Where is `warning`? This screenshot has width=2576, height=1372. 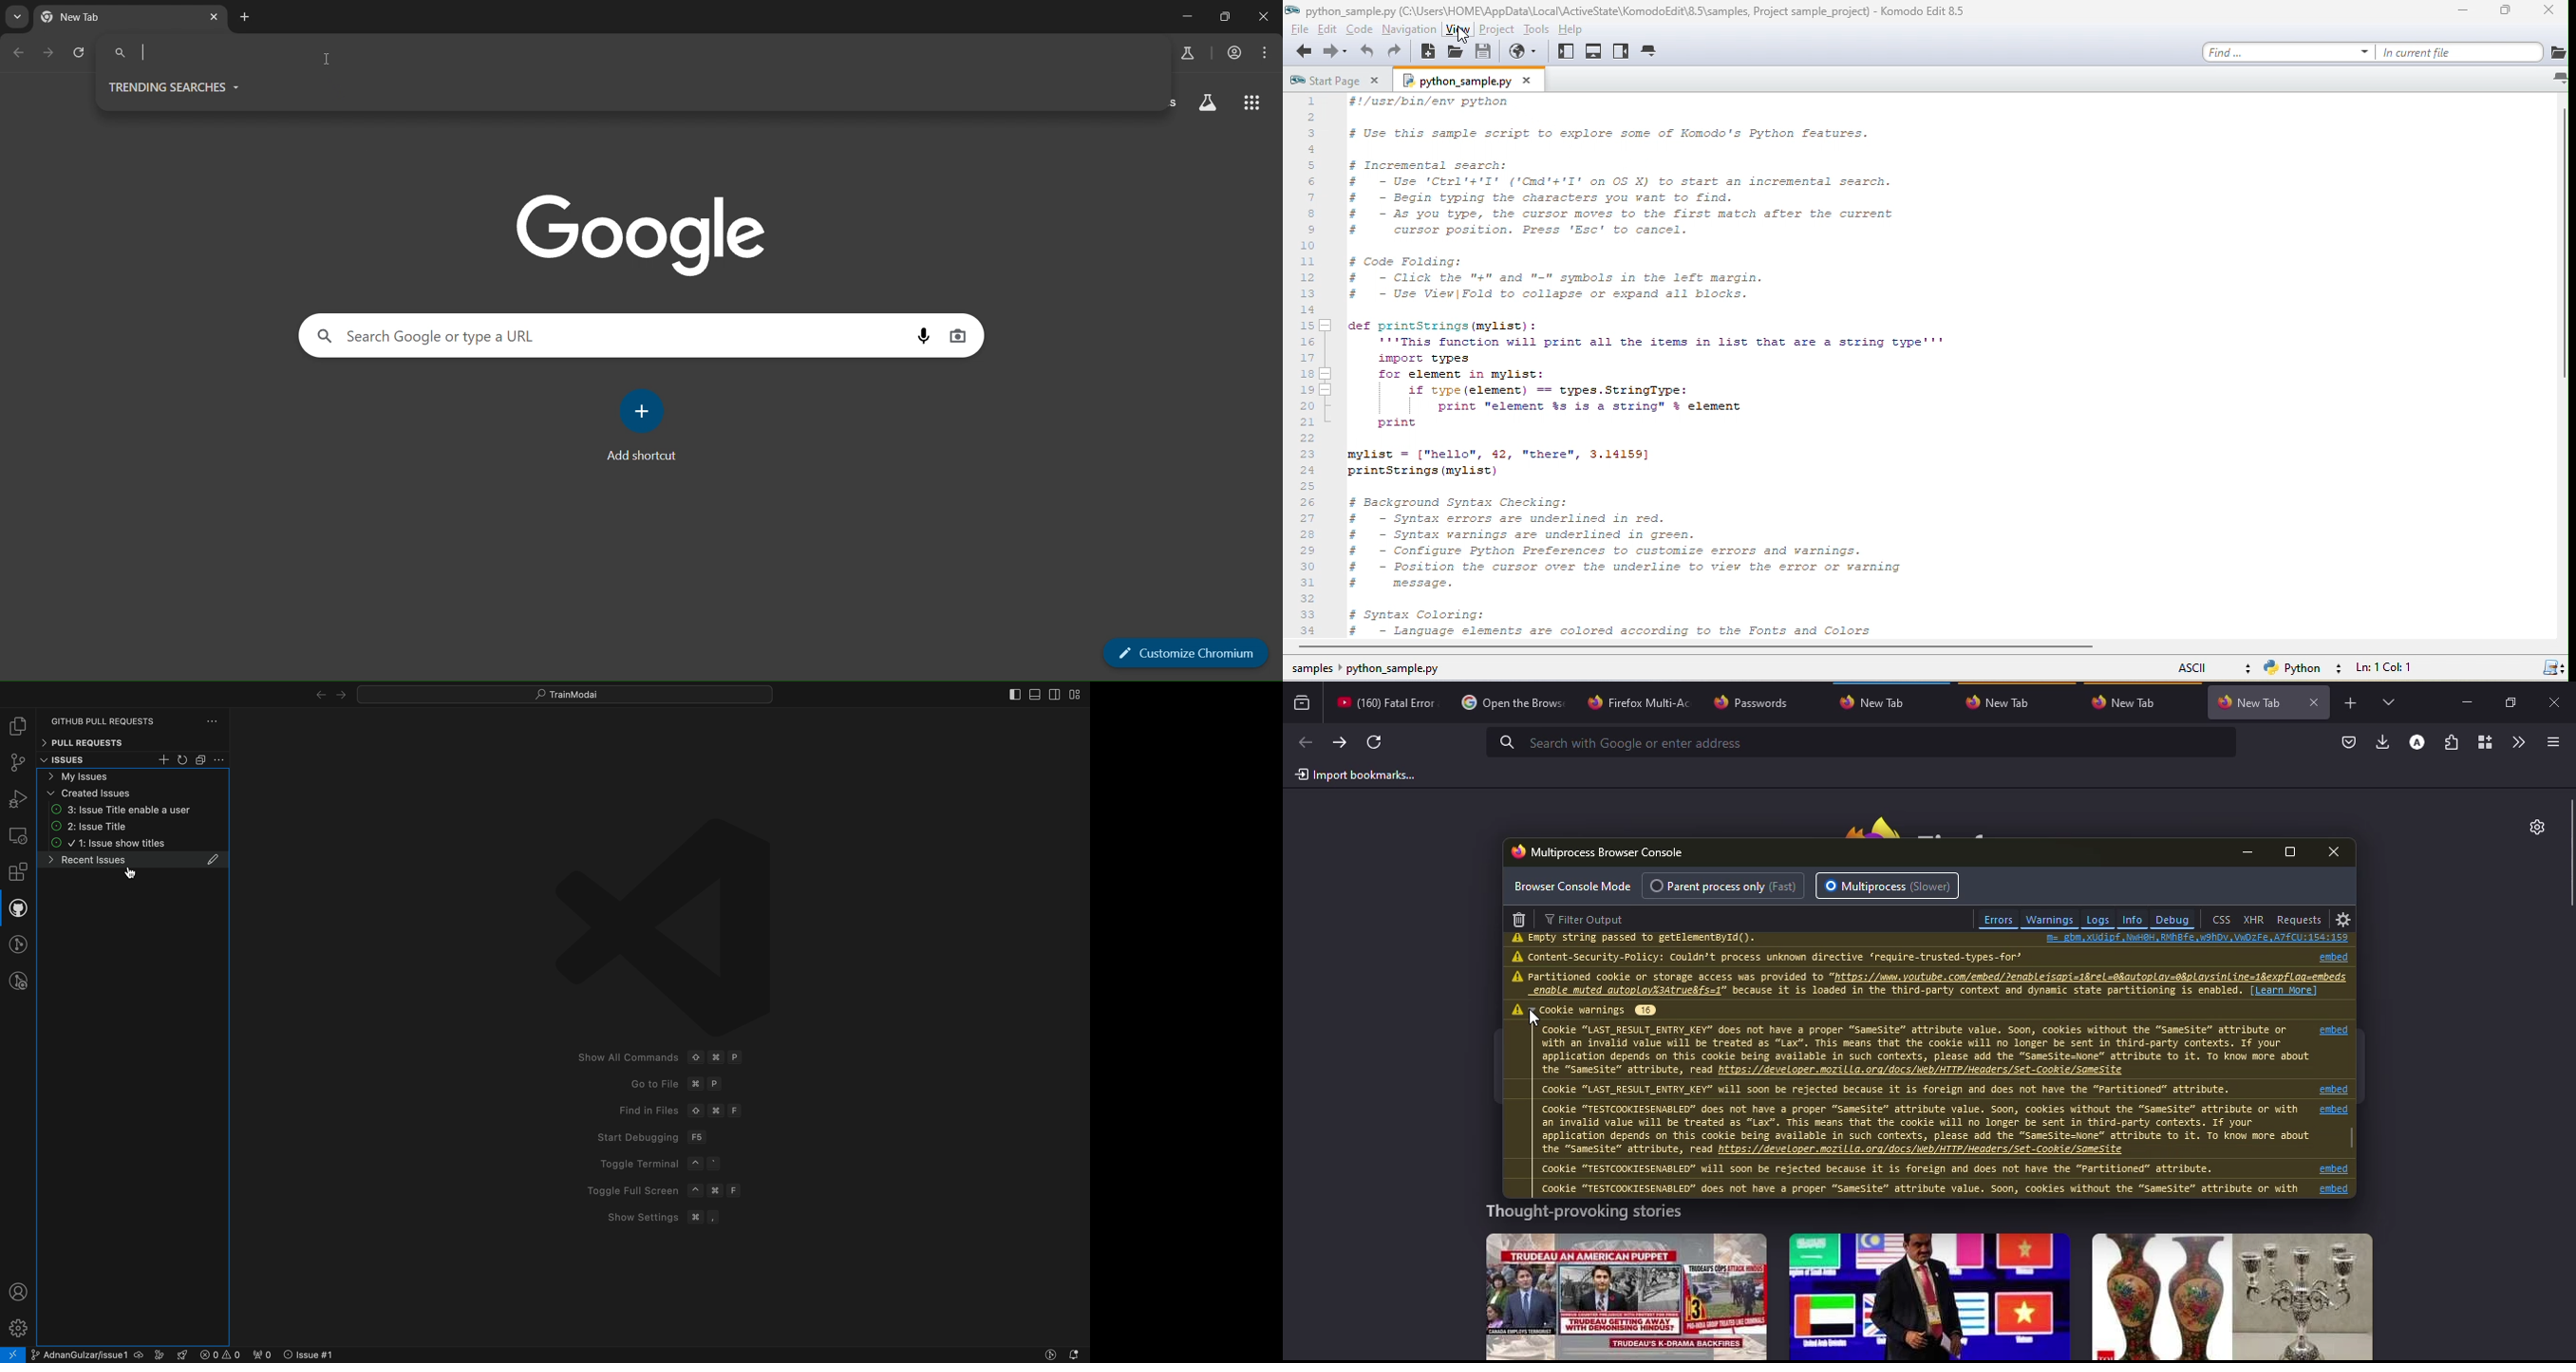 warning is located at coordinates (1515, 1010).